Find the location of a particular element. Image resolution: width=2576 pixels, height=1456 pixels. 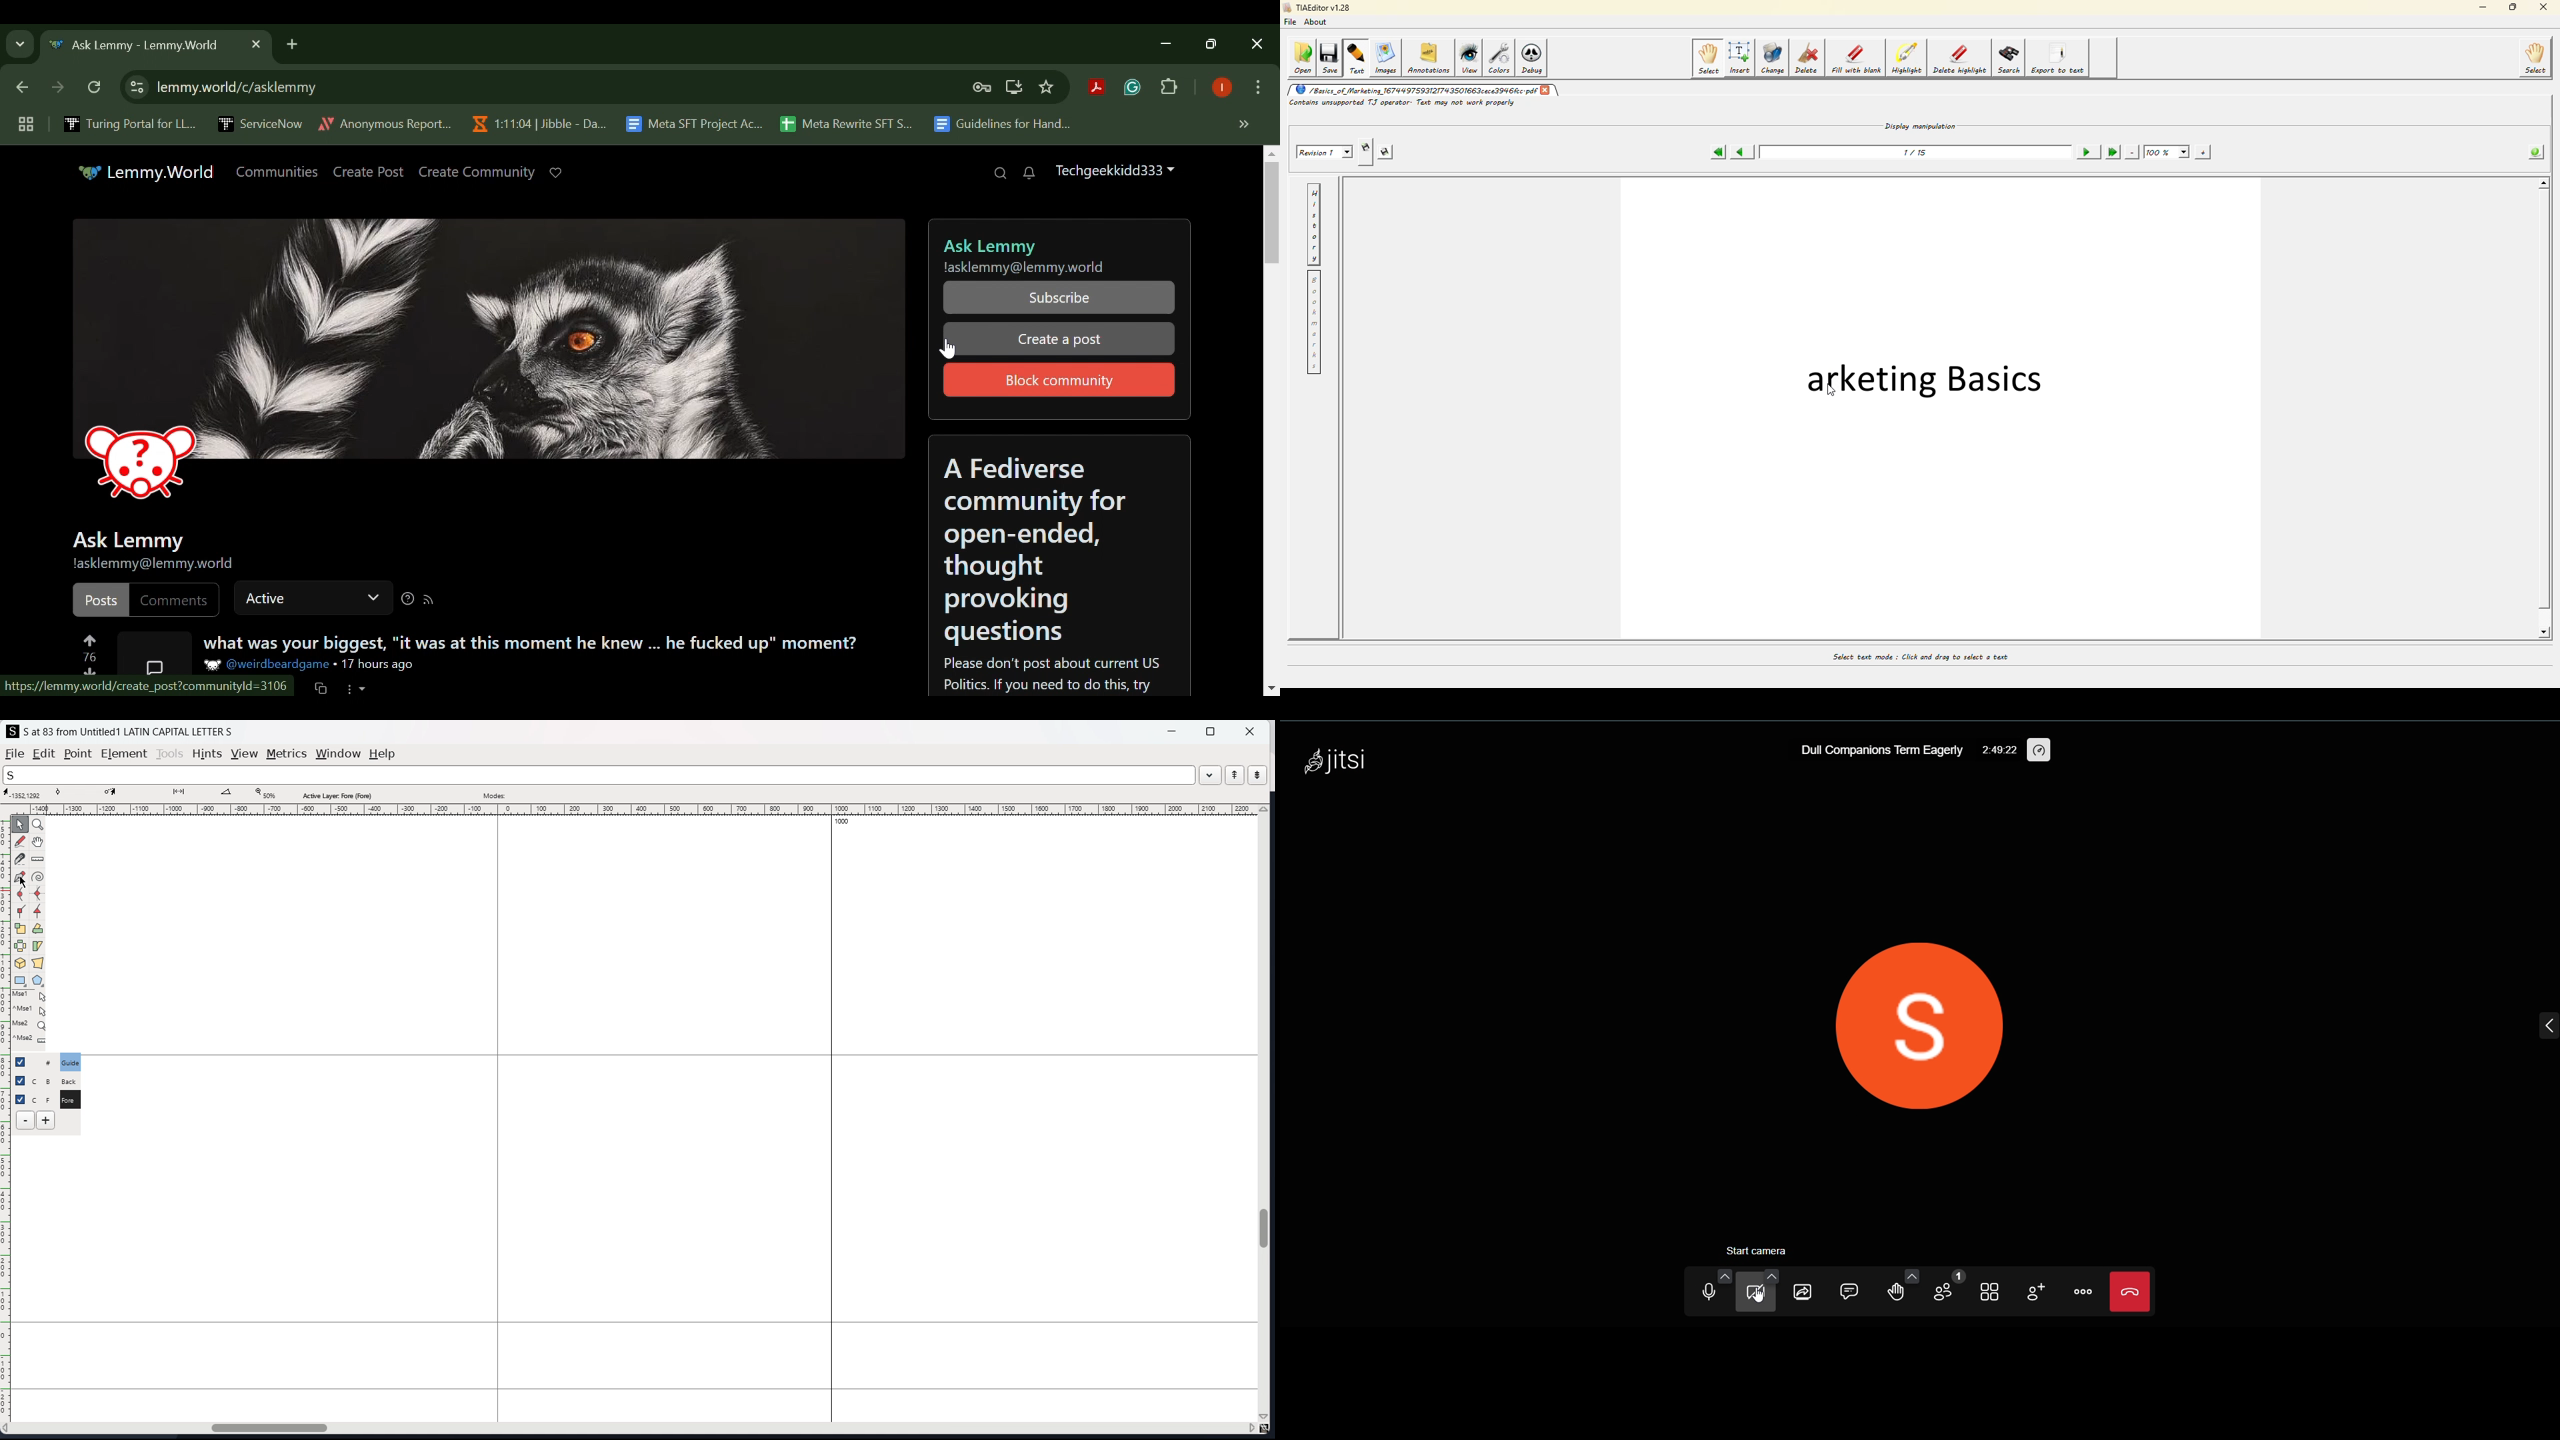

leave the meeting is located at coordinates (2128, 1291).